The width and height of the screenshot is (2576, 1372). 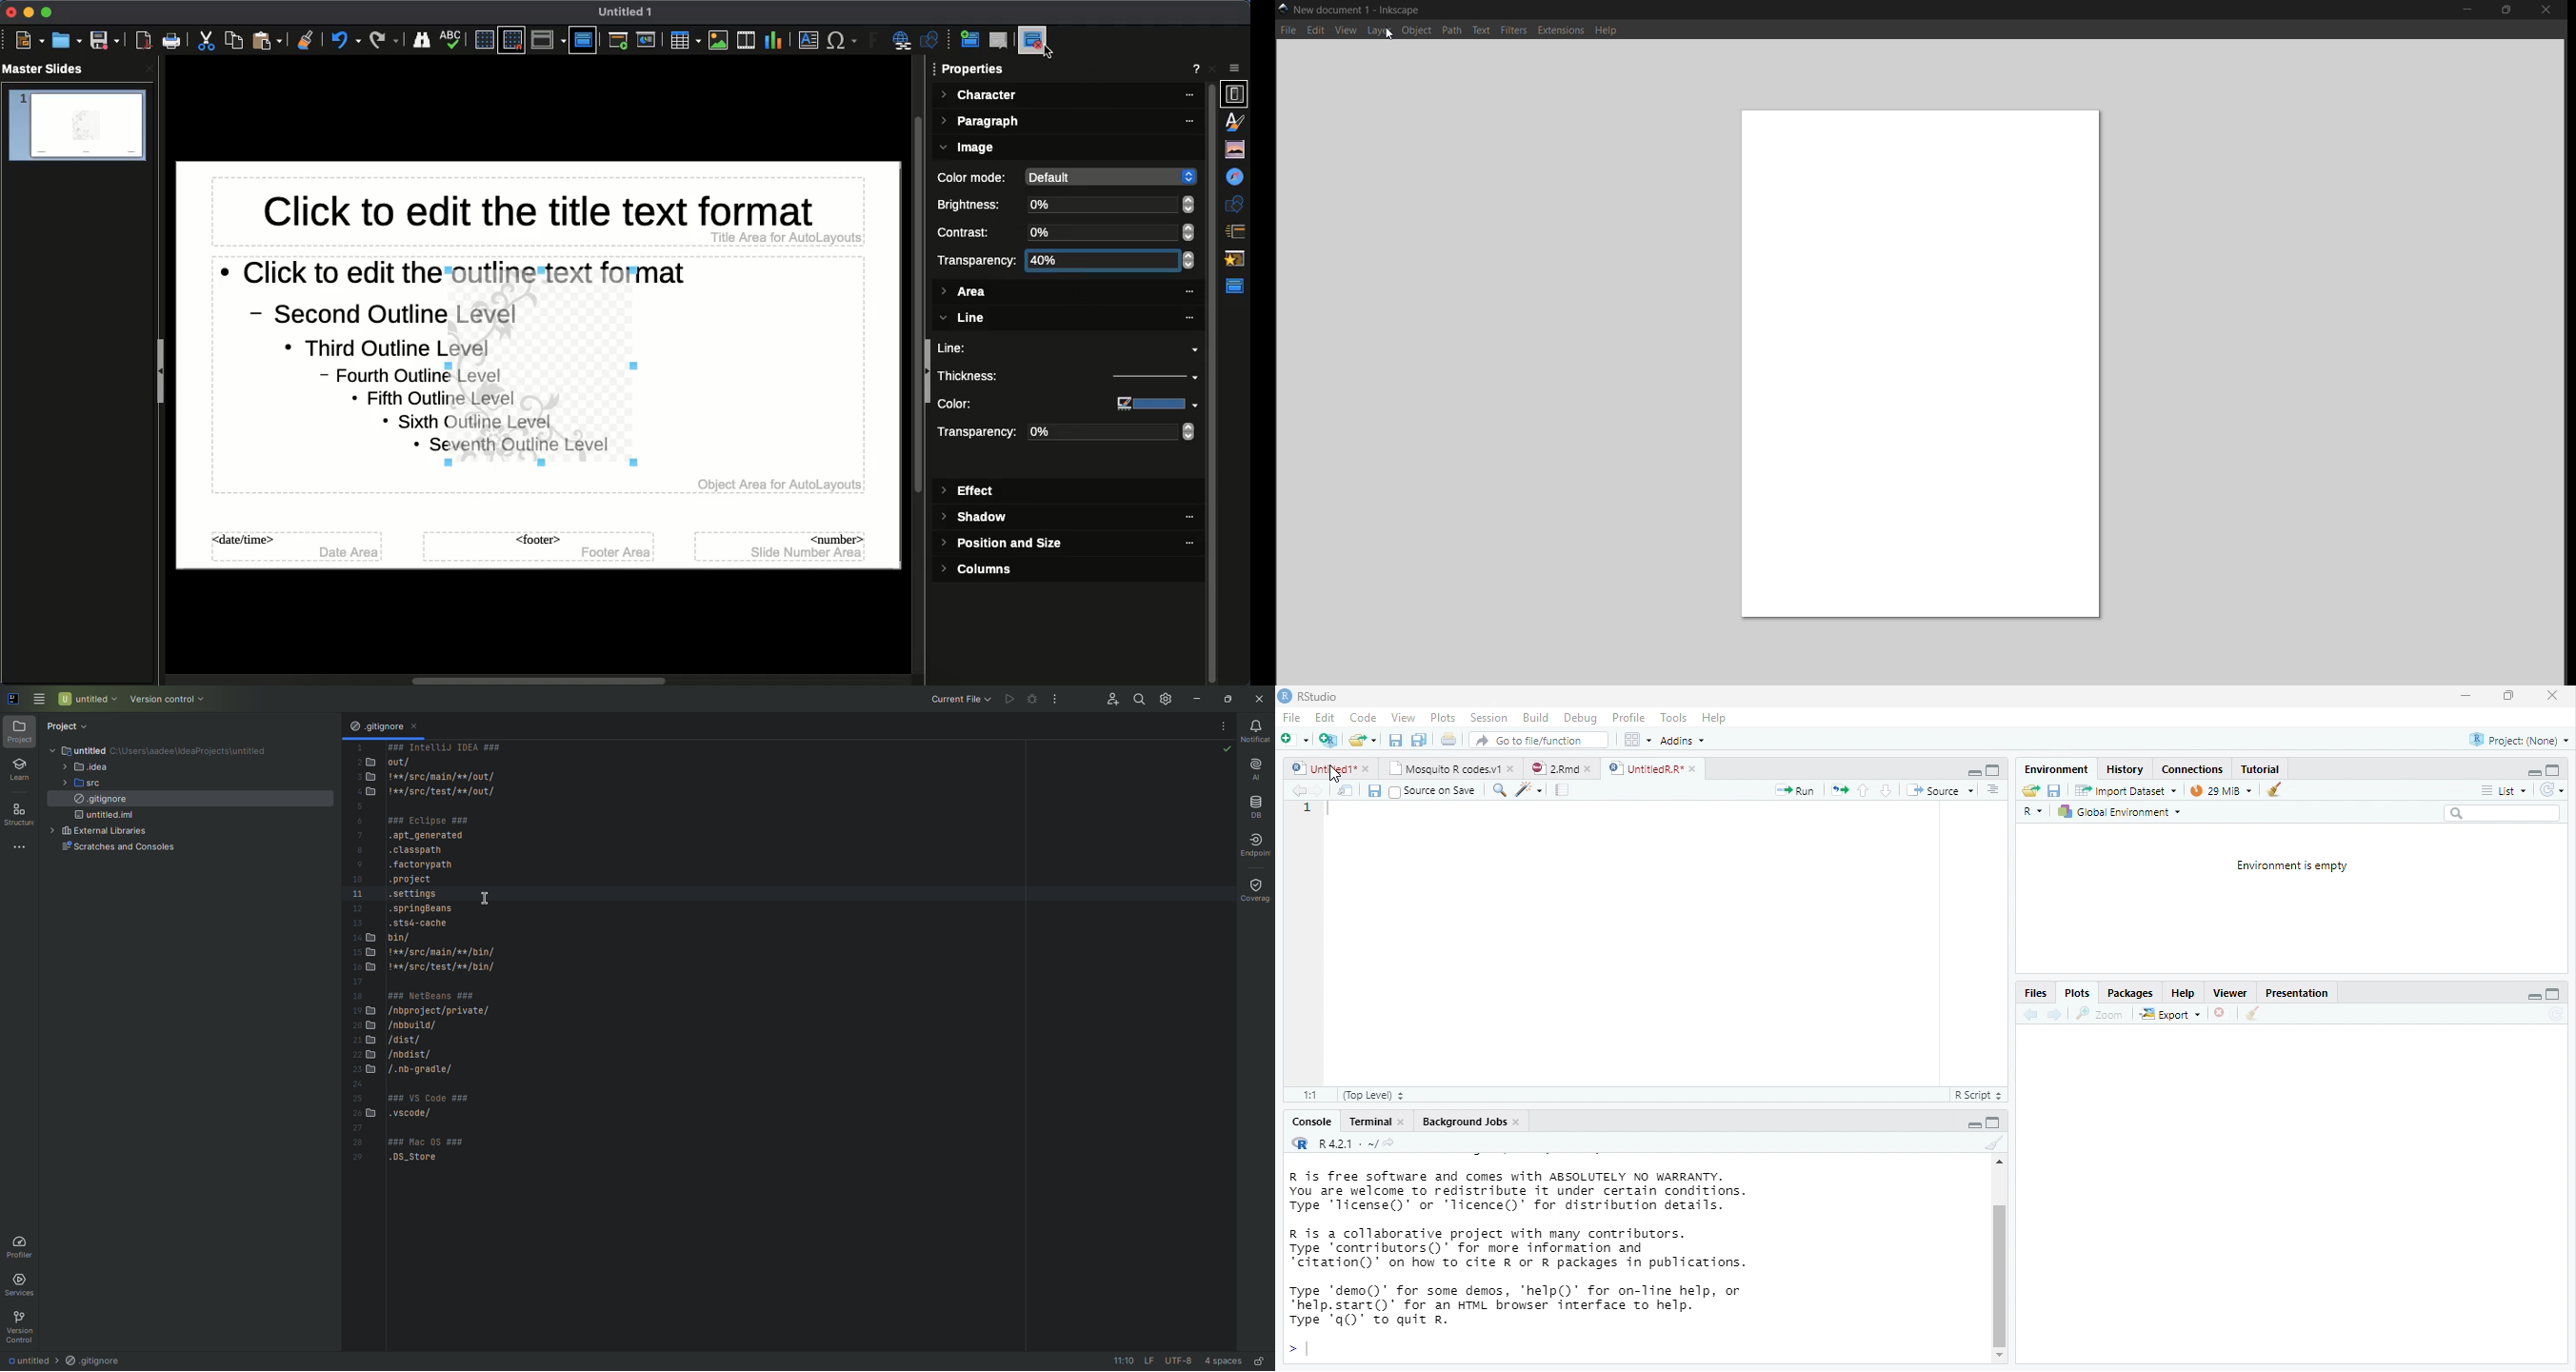 What do you see at coordinates (2035, 813) in the screenshot?
I see `R` at bounding box center [2035, 813].